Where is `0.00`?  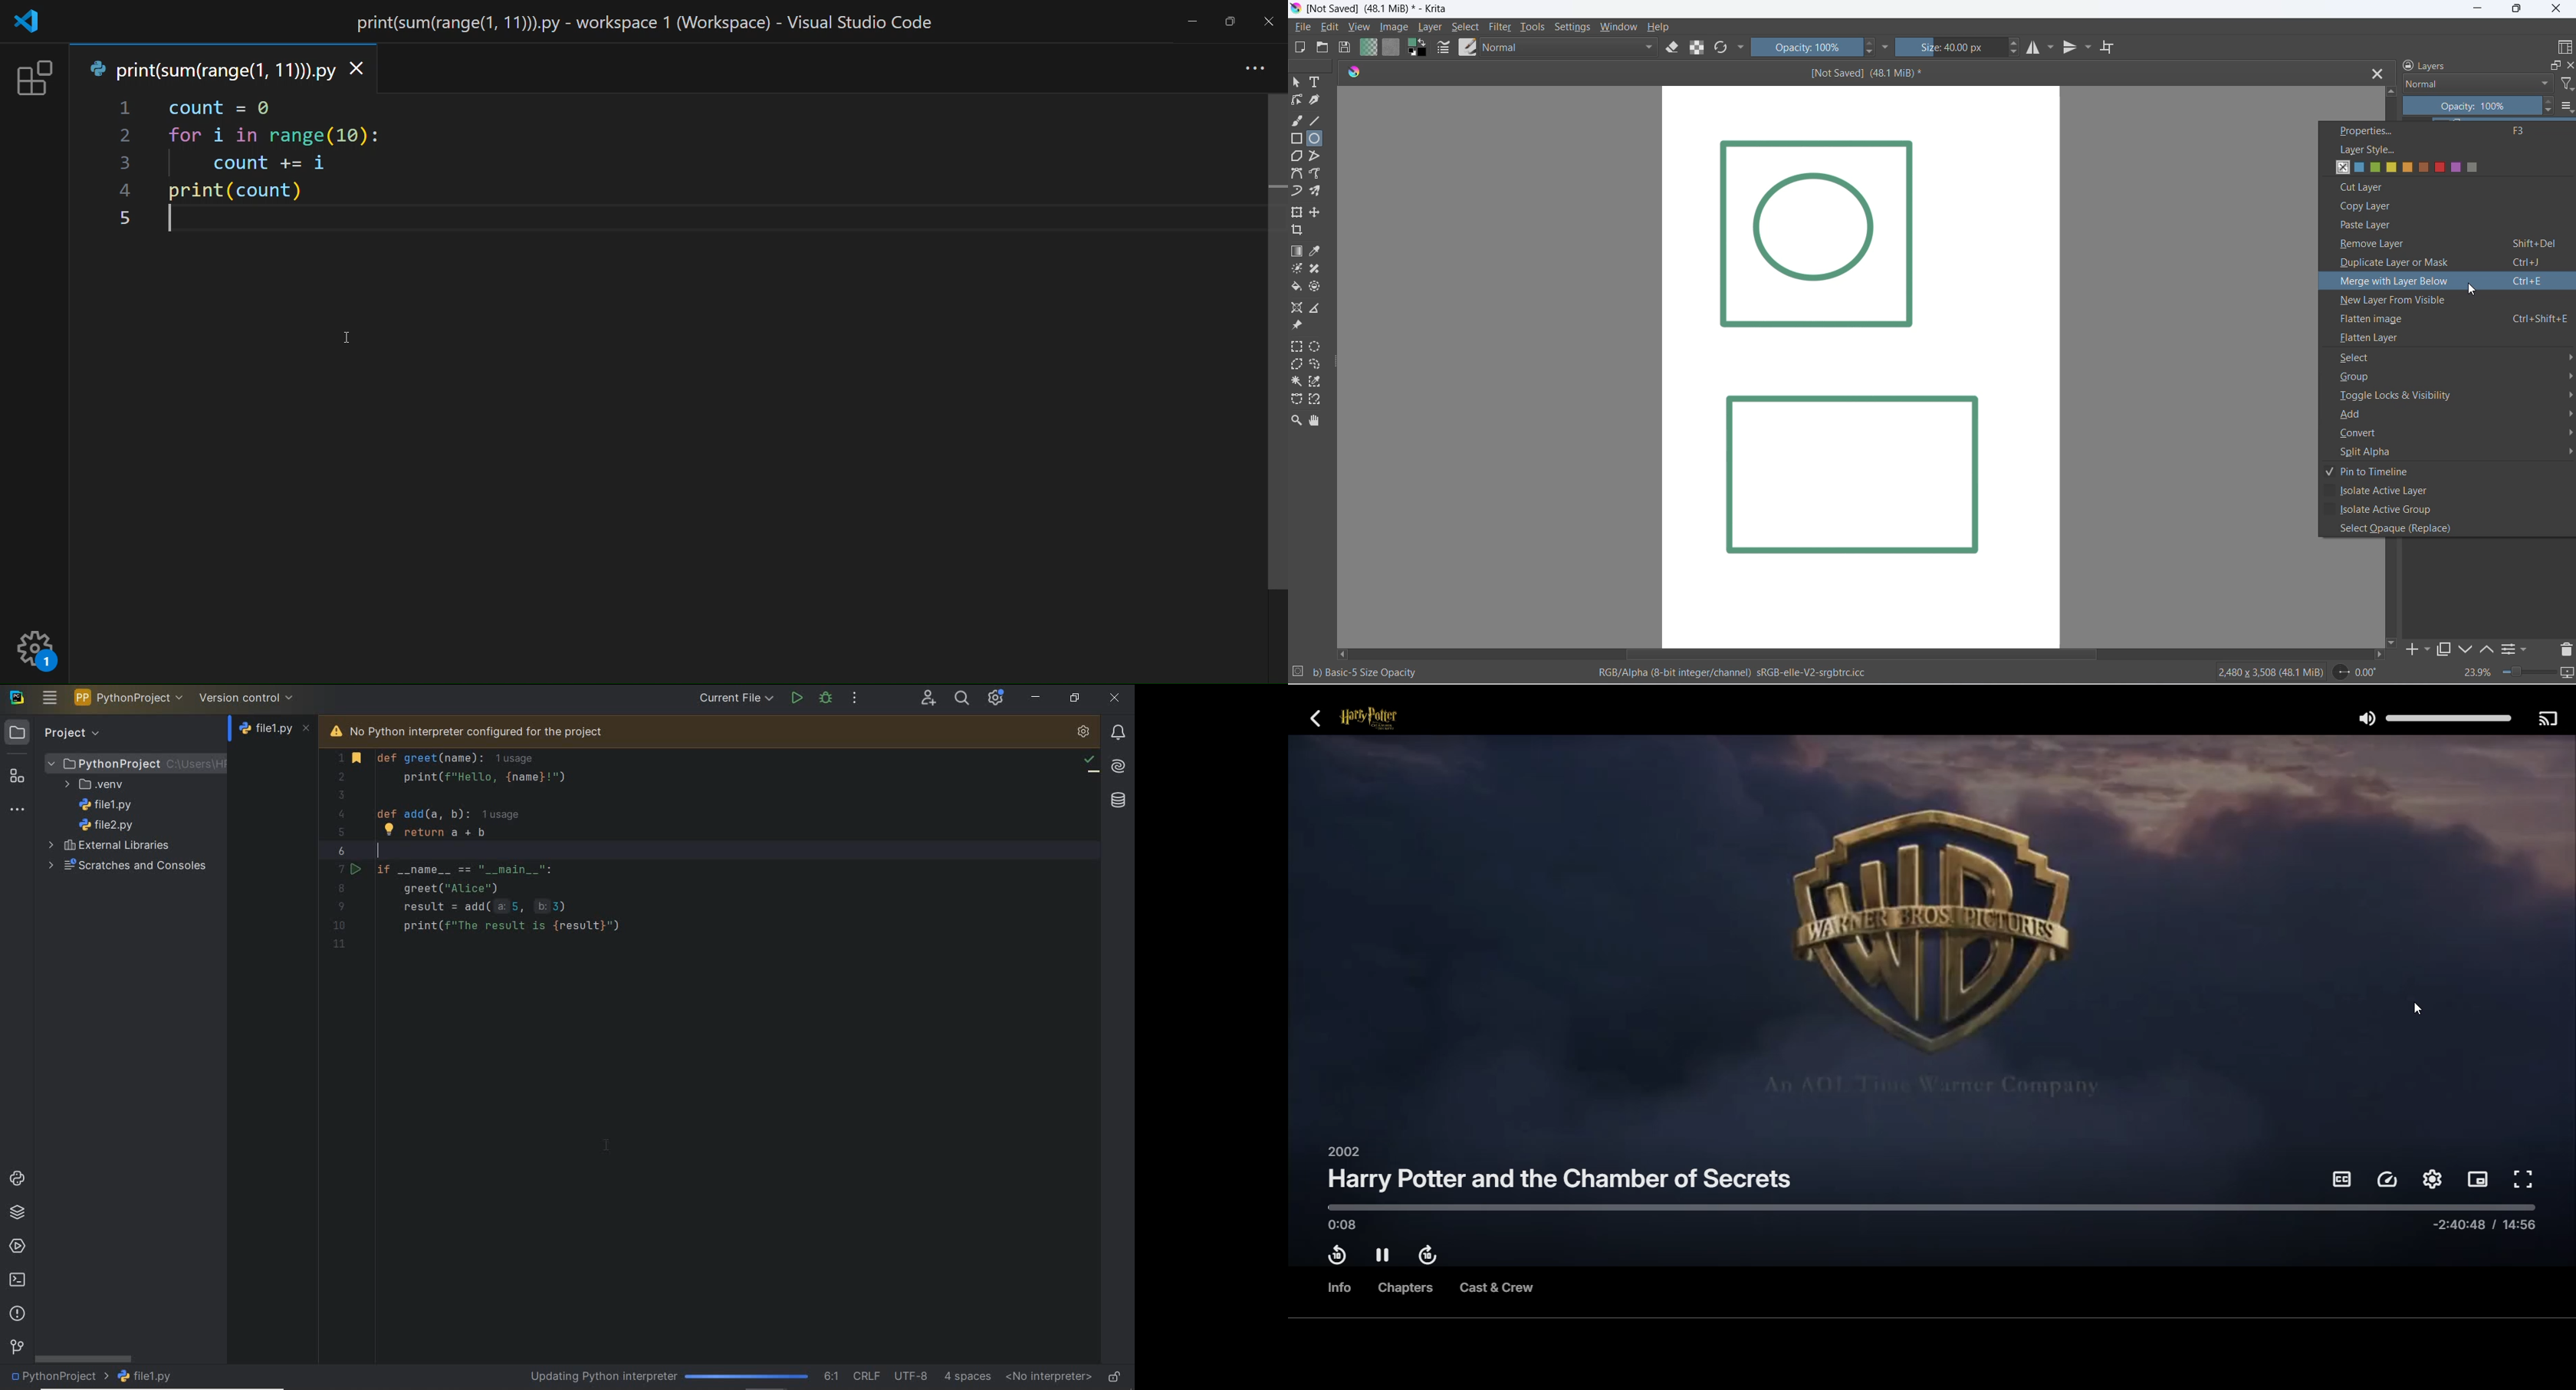
0.00 is located at coordinates (2354, 674).